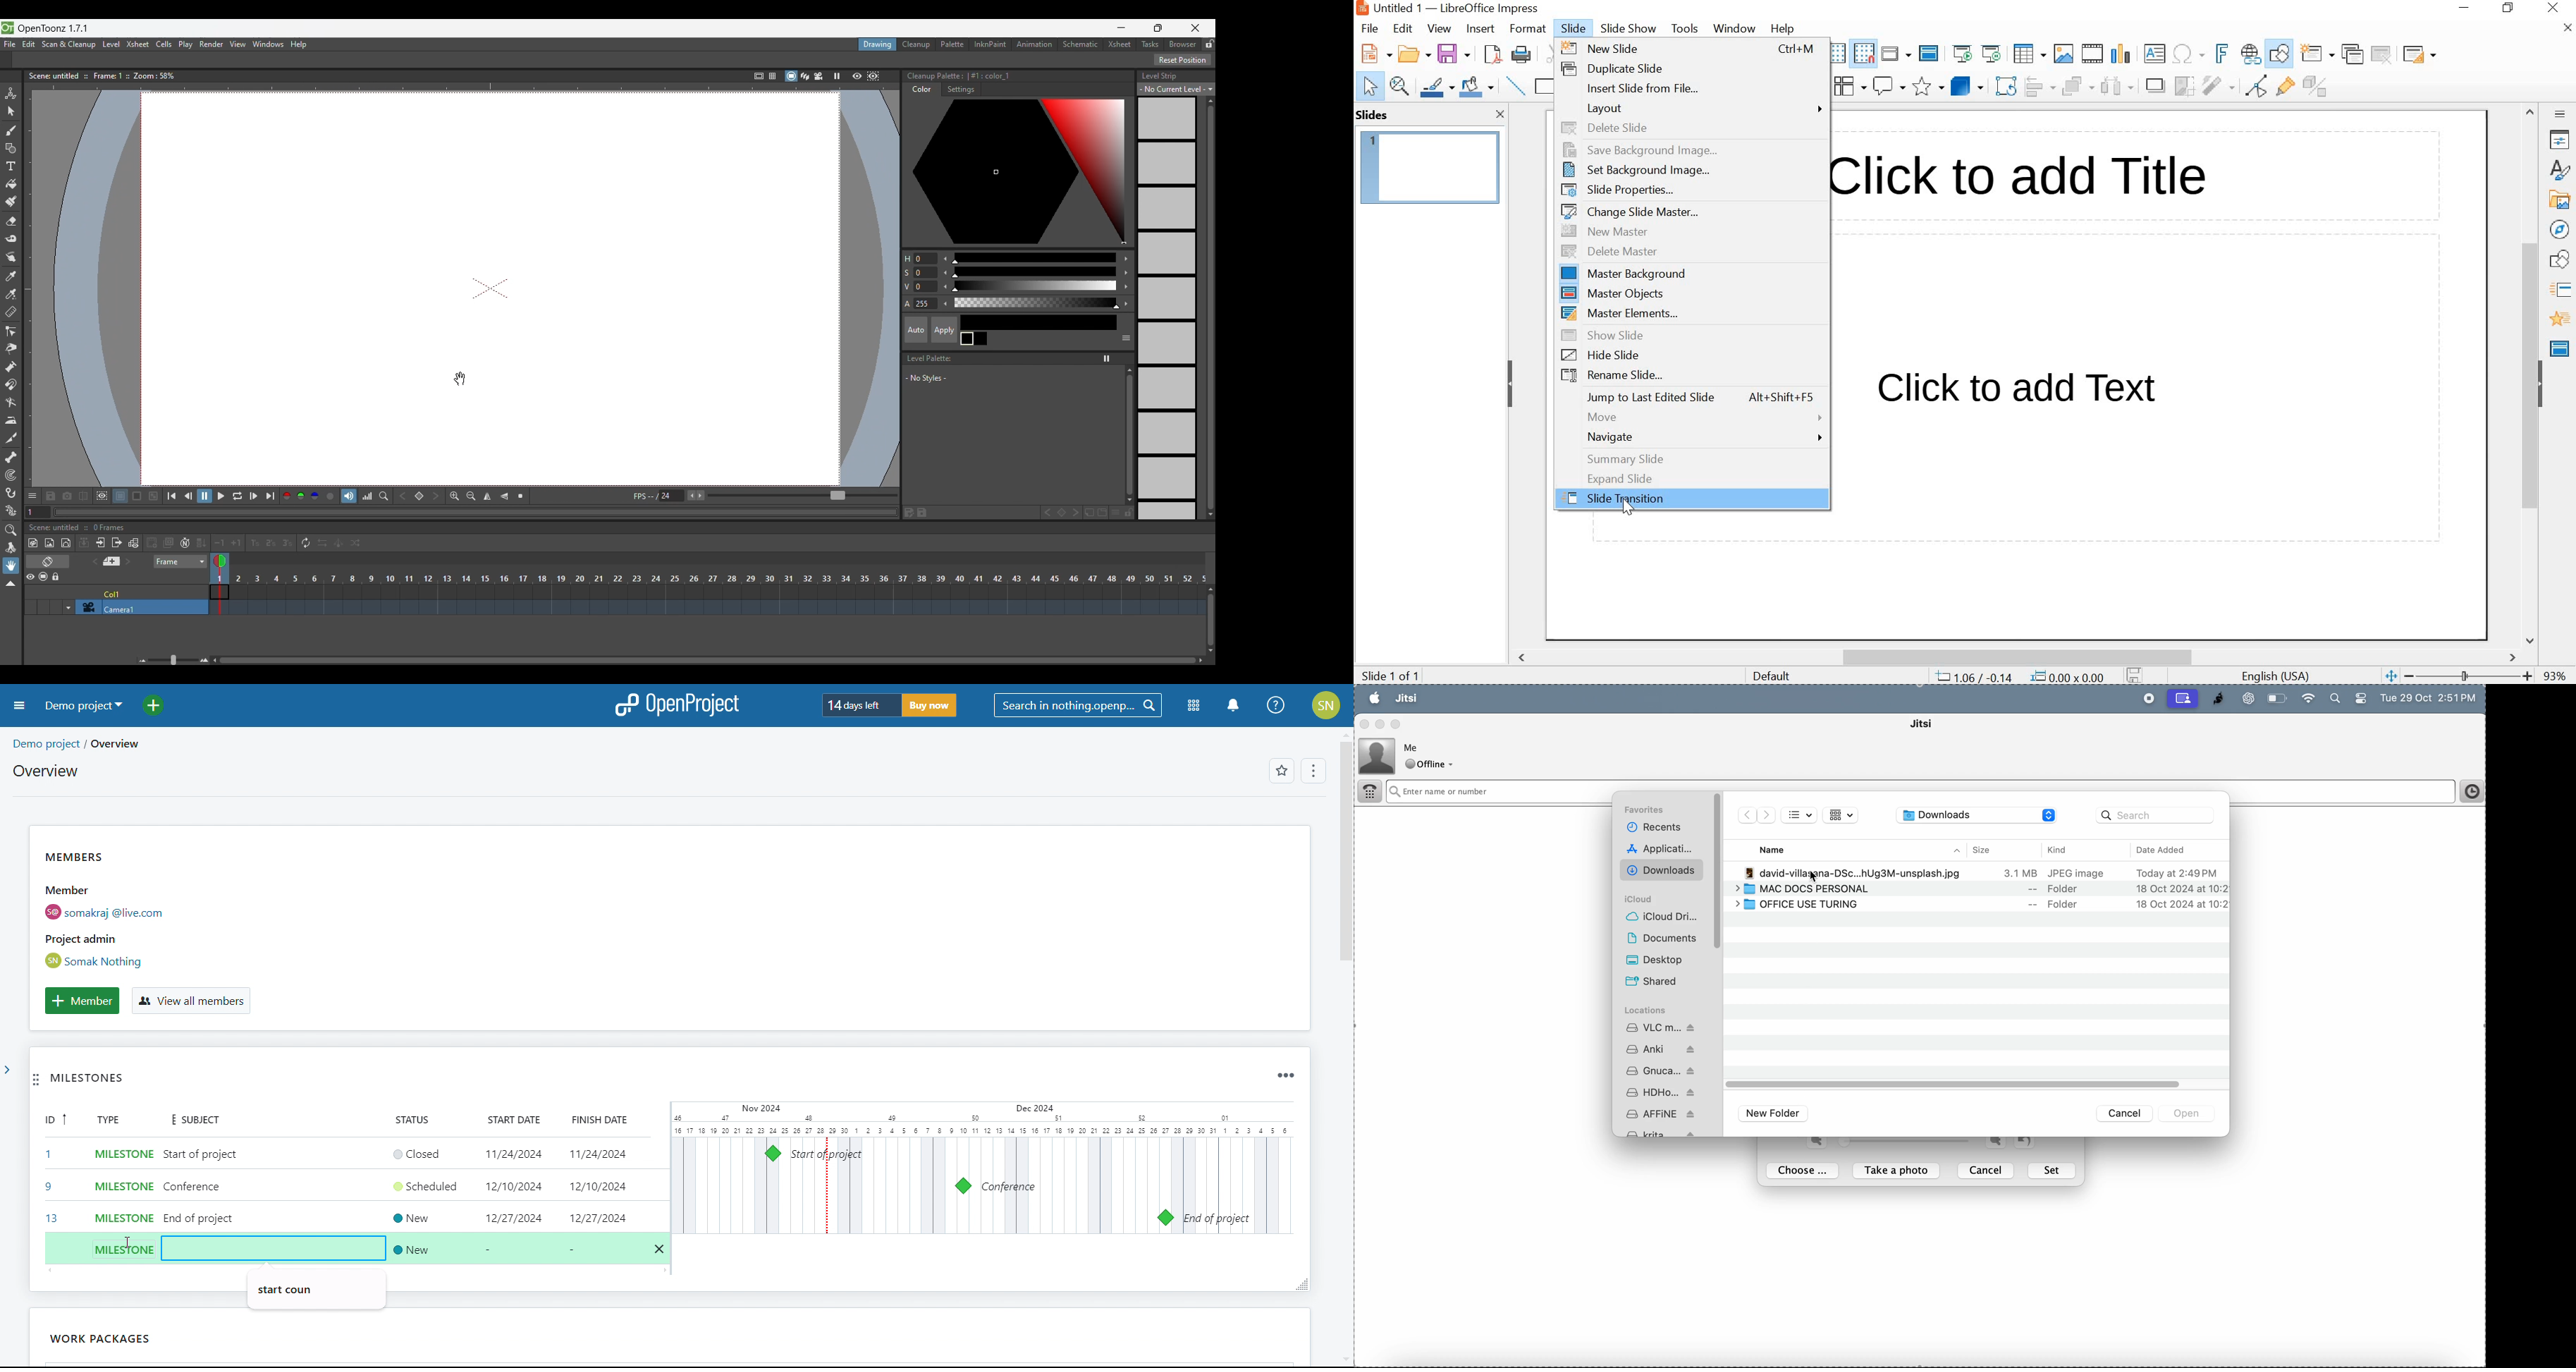 The height and width of the screenshot is (1372, 2576). Describe the element at coordinates (2542, 382) in the screenshot. I see `HIDE` at that location.